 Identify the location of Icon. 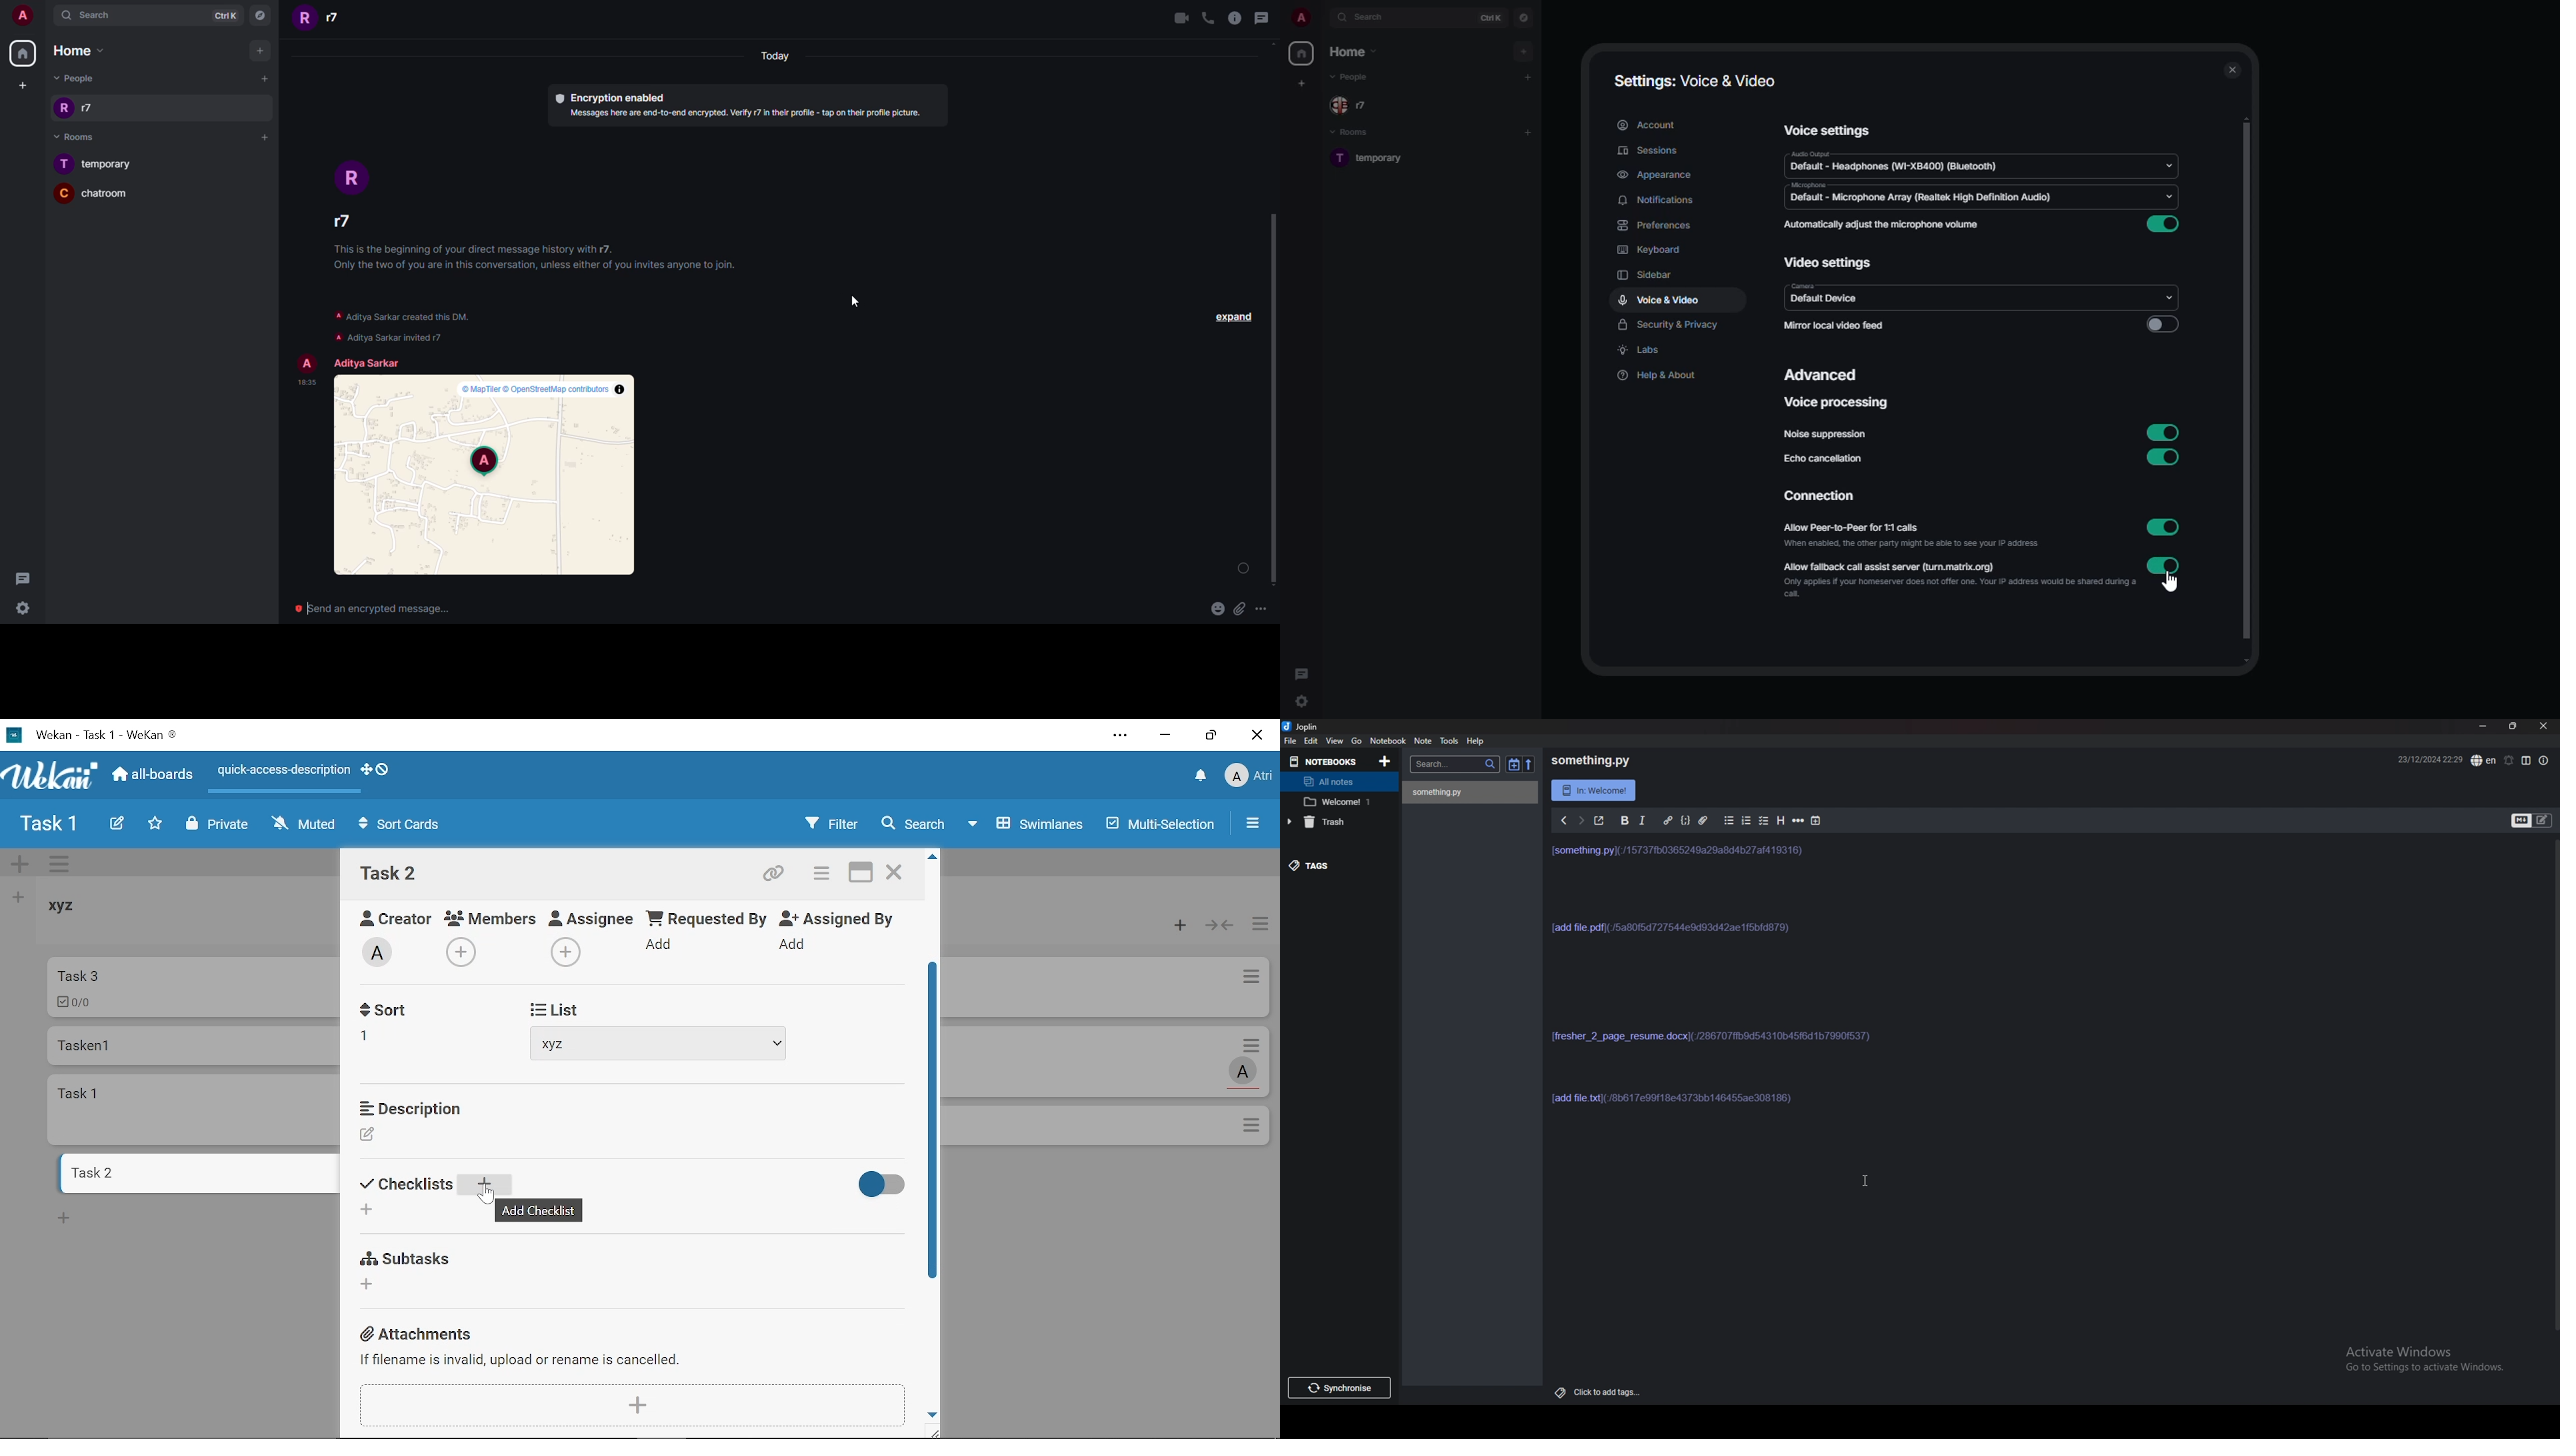
(354, 178).